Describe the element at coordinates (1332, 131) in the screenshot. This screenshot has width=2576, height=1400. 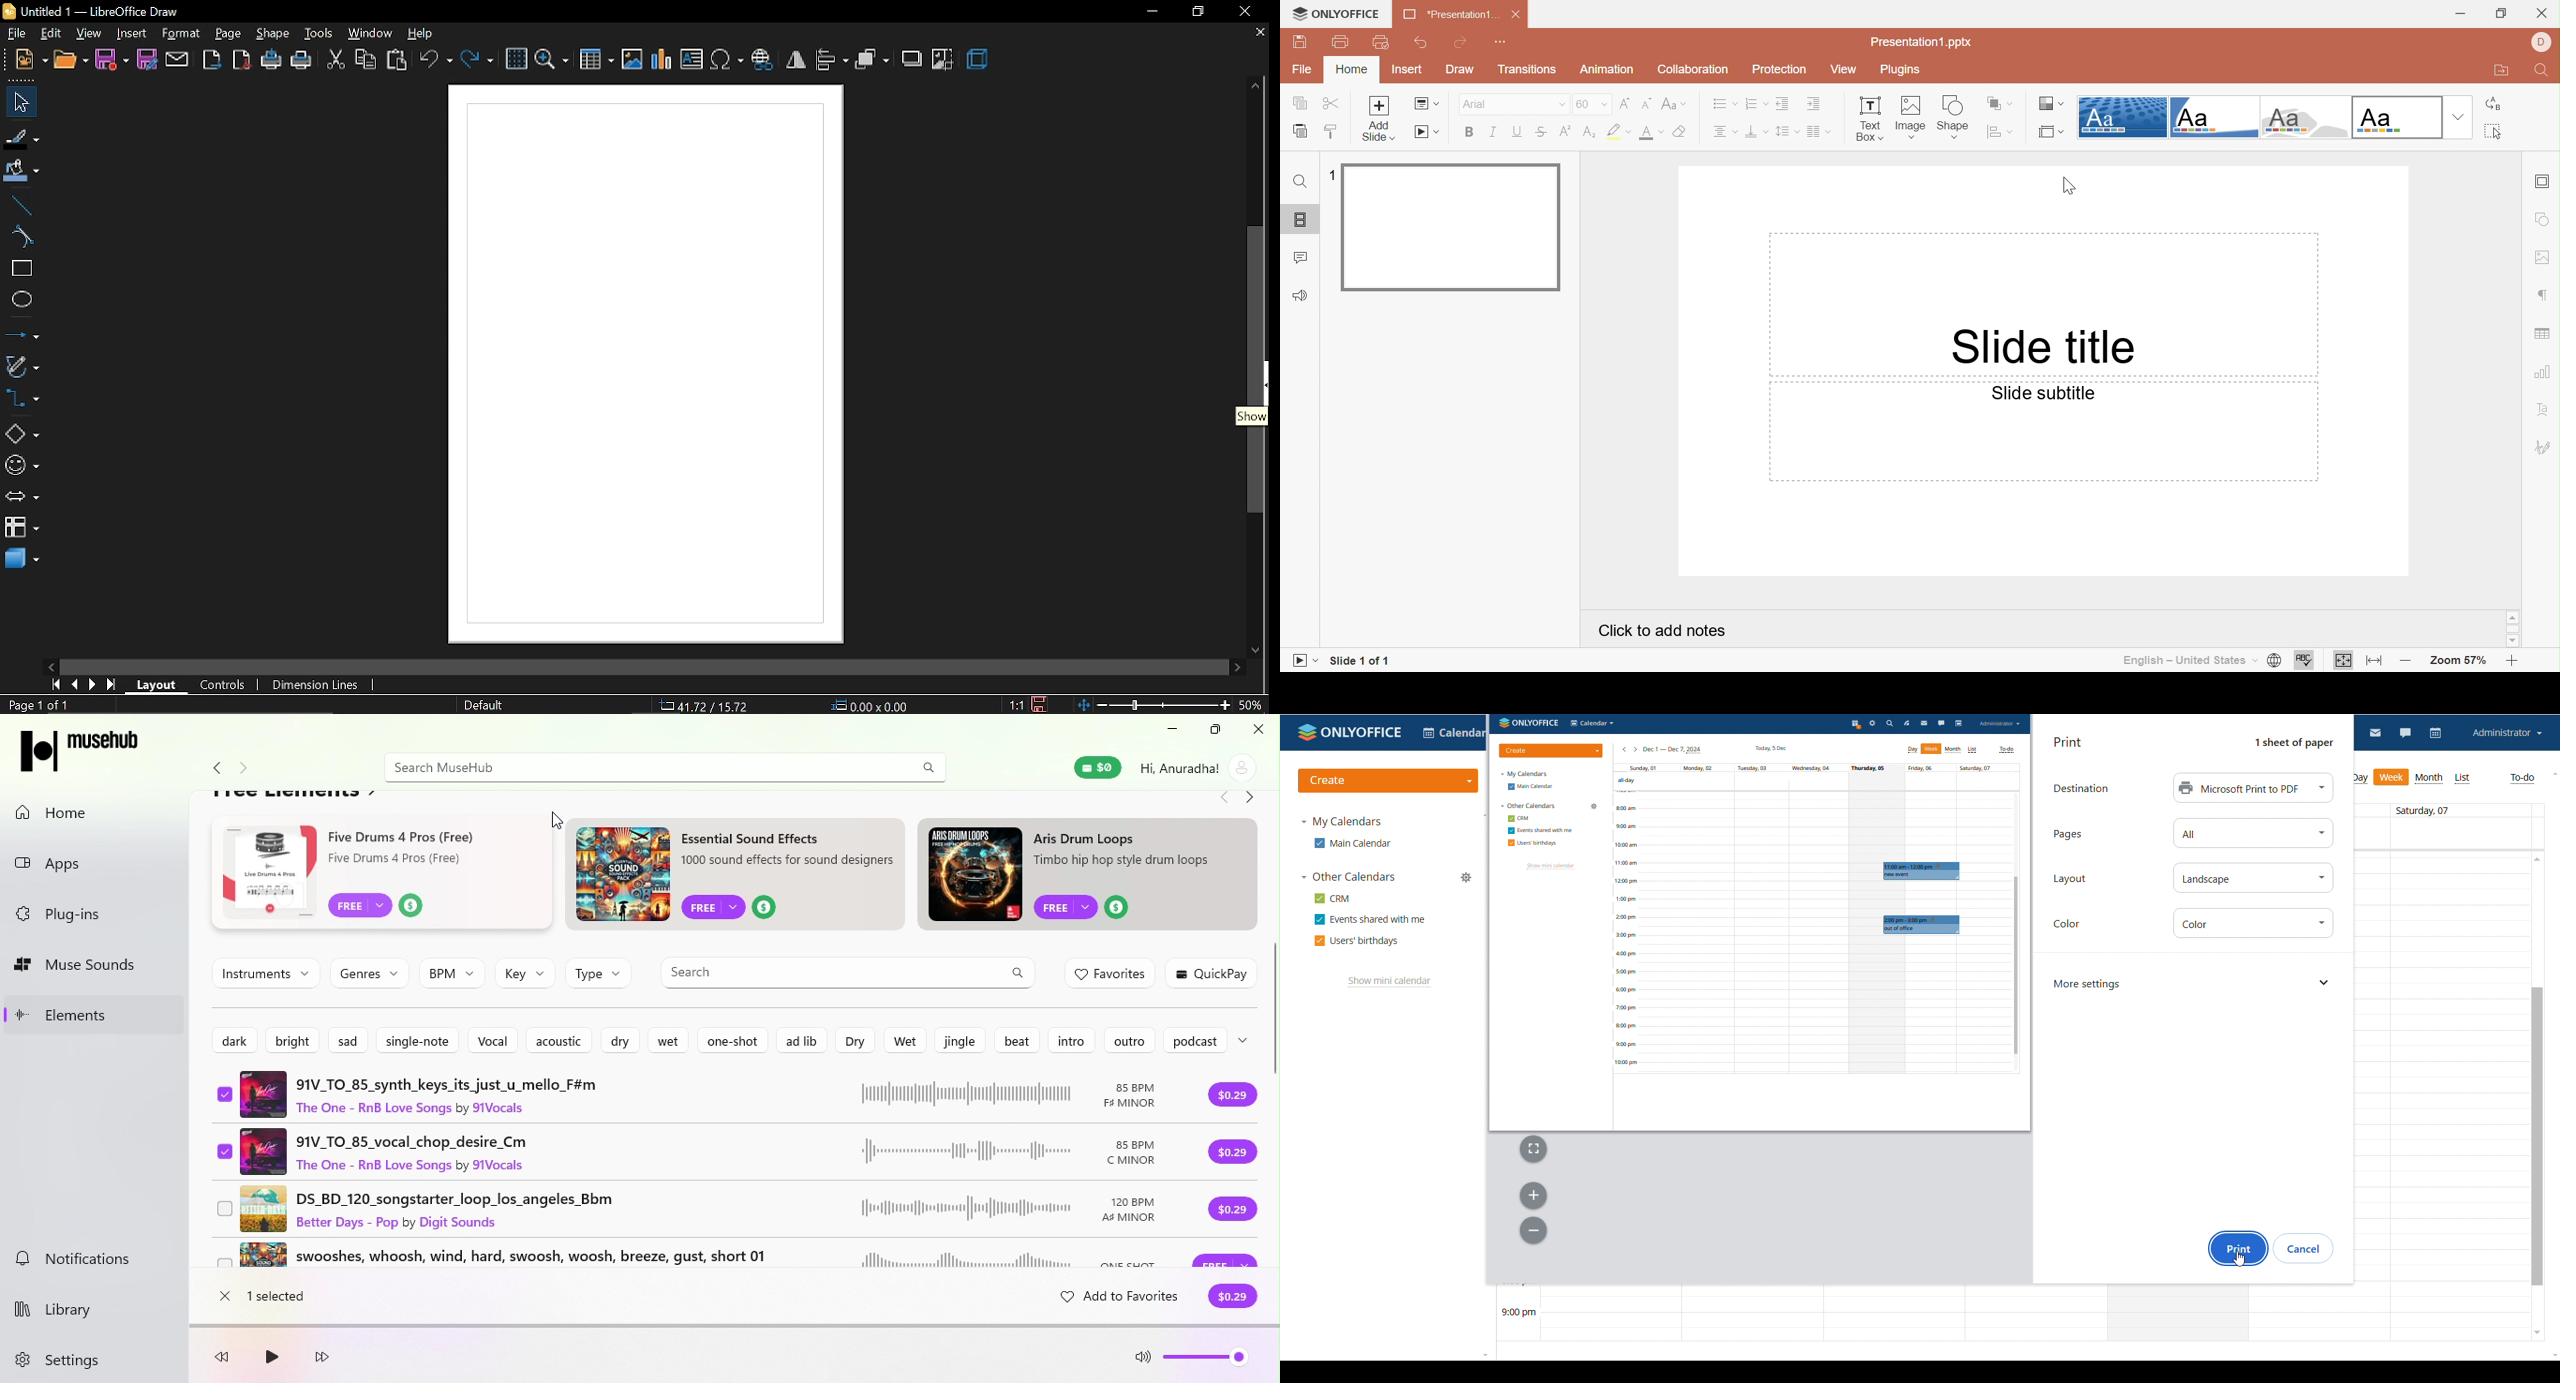
I see `Copy style` at that location.